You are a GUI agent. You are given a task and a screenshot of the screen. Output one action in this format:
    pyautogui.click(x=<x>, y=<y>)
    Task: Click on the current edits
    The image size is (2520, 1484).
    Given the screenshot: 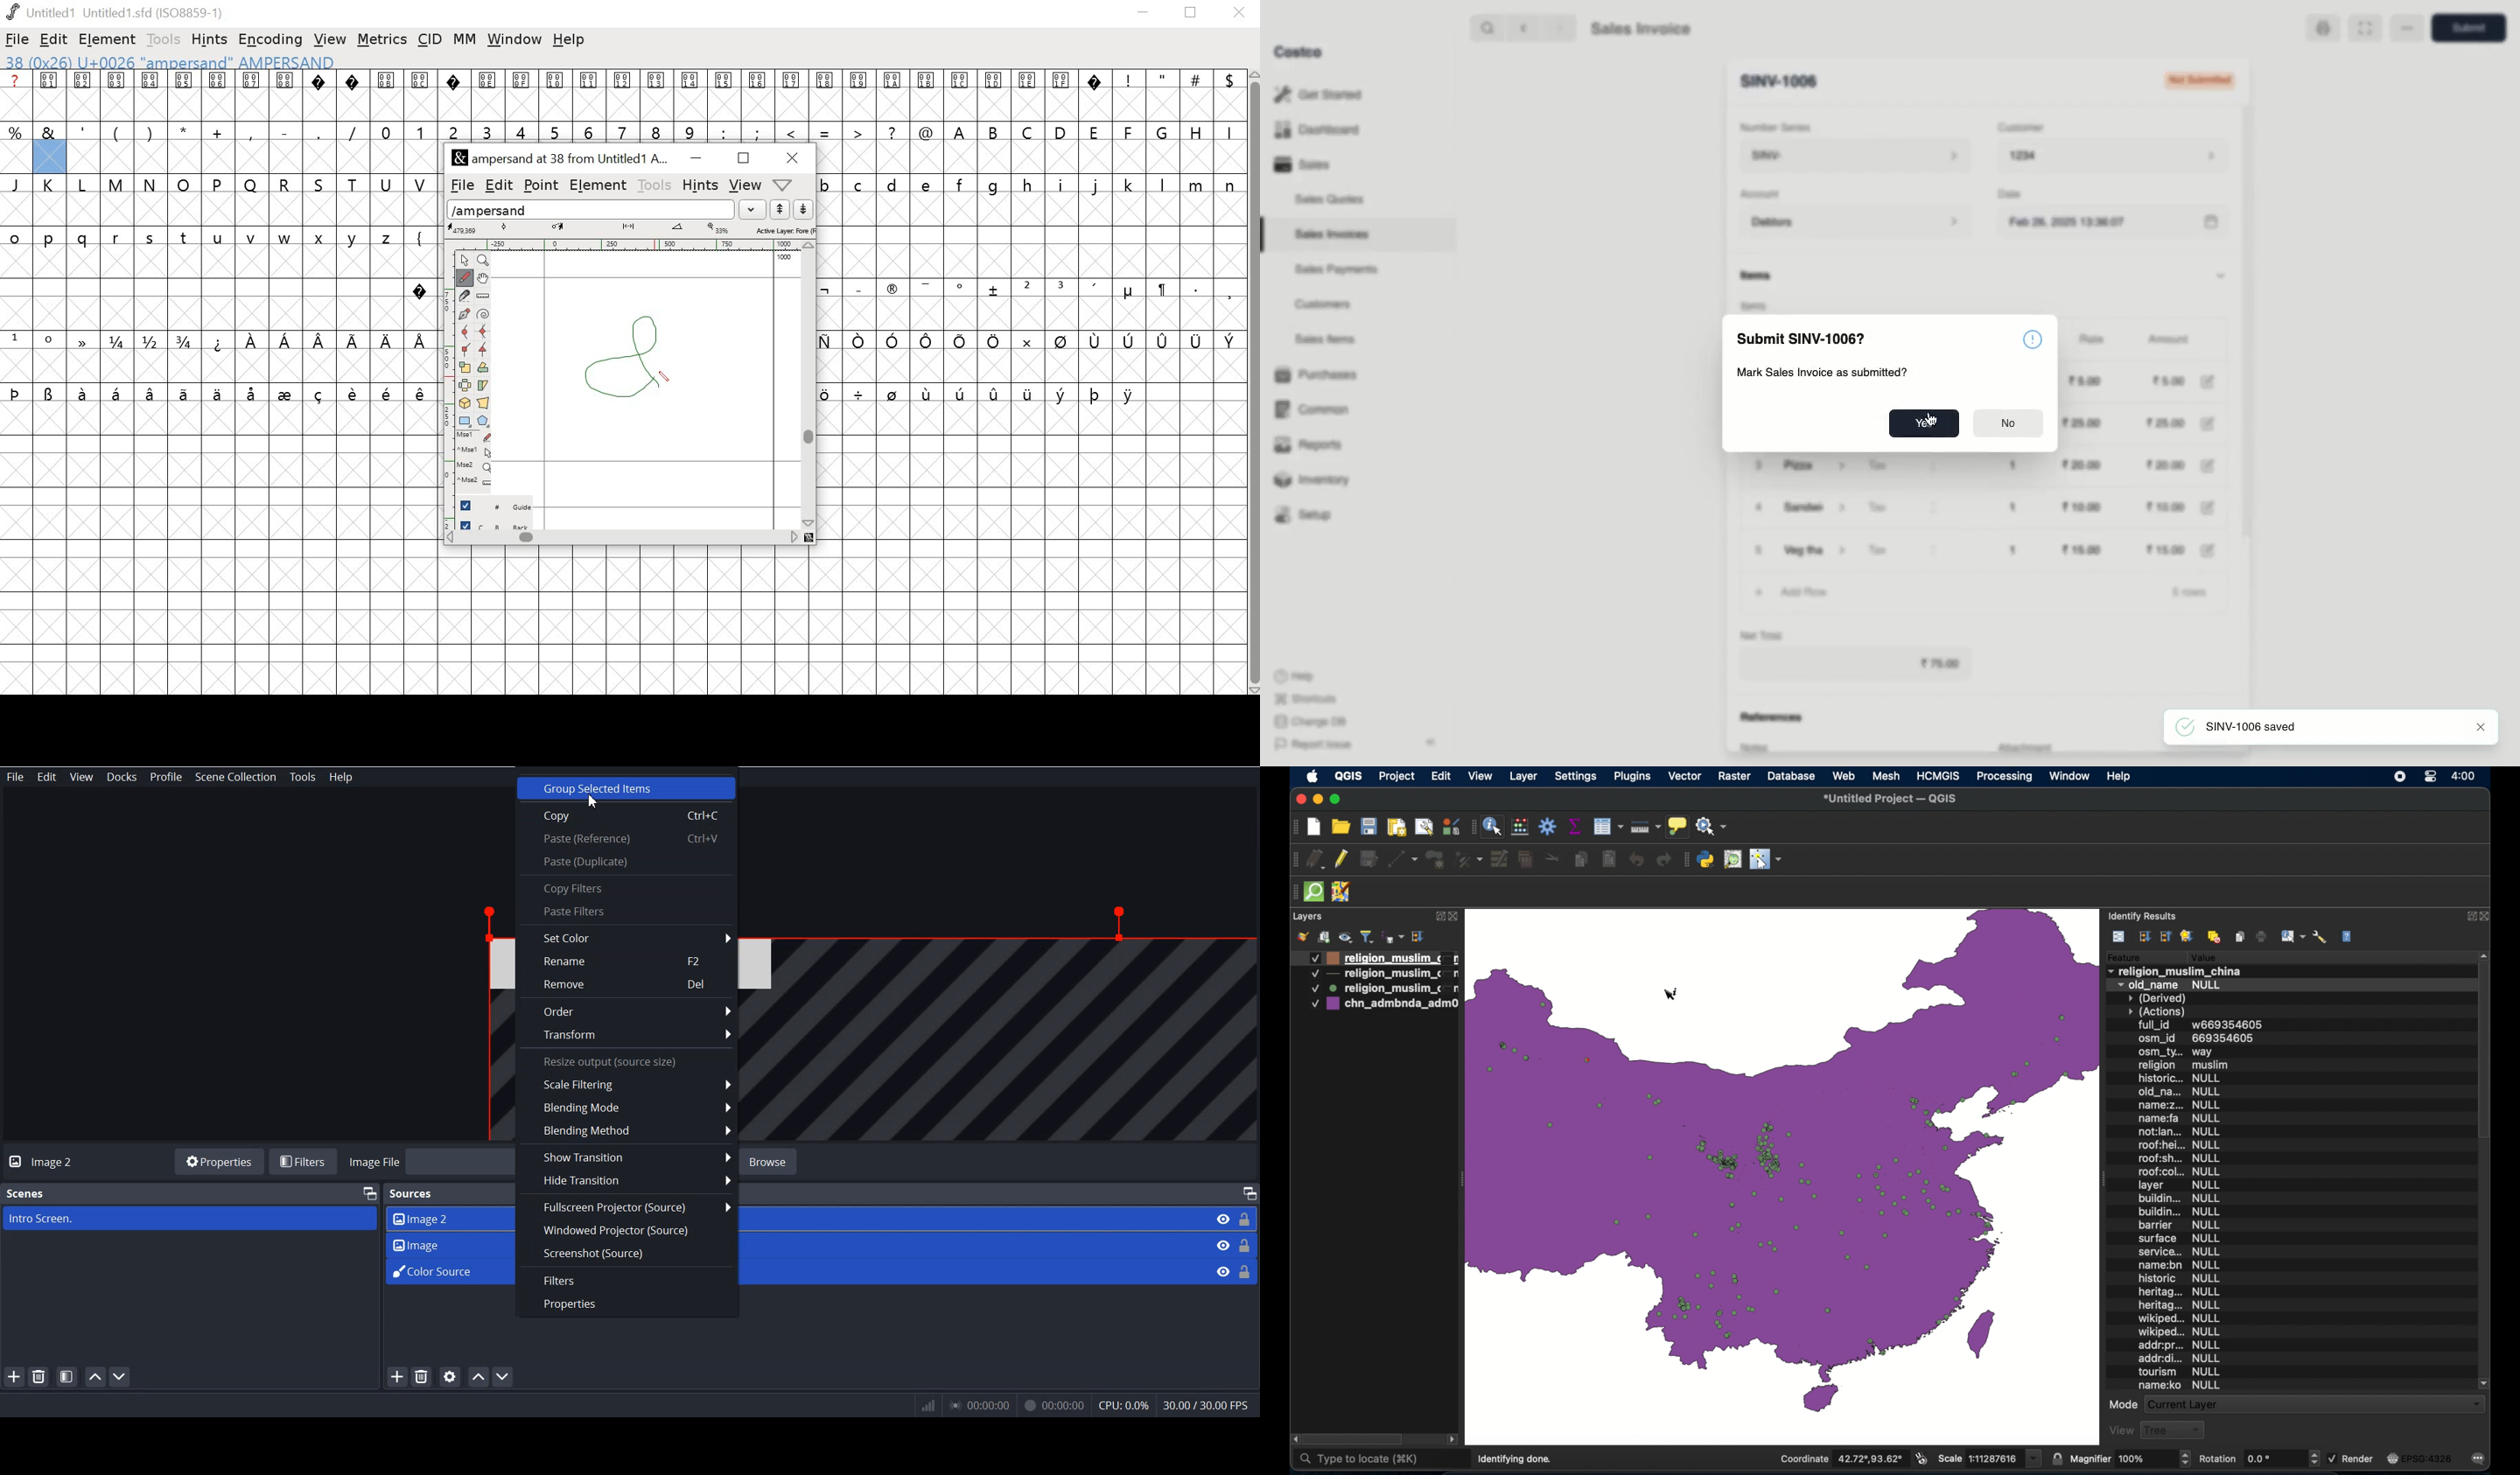 What is the action you would take?
    pyautogui.click(x=1317, y=860)
    